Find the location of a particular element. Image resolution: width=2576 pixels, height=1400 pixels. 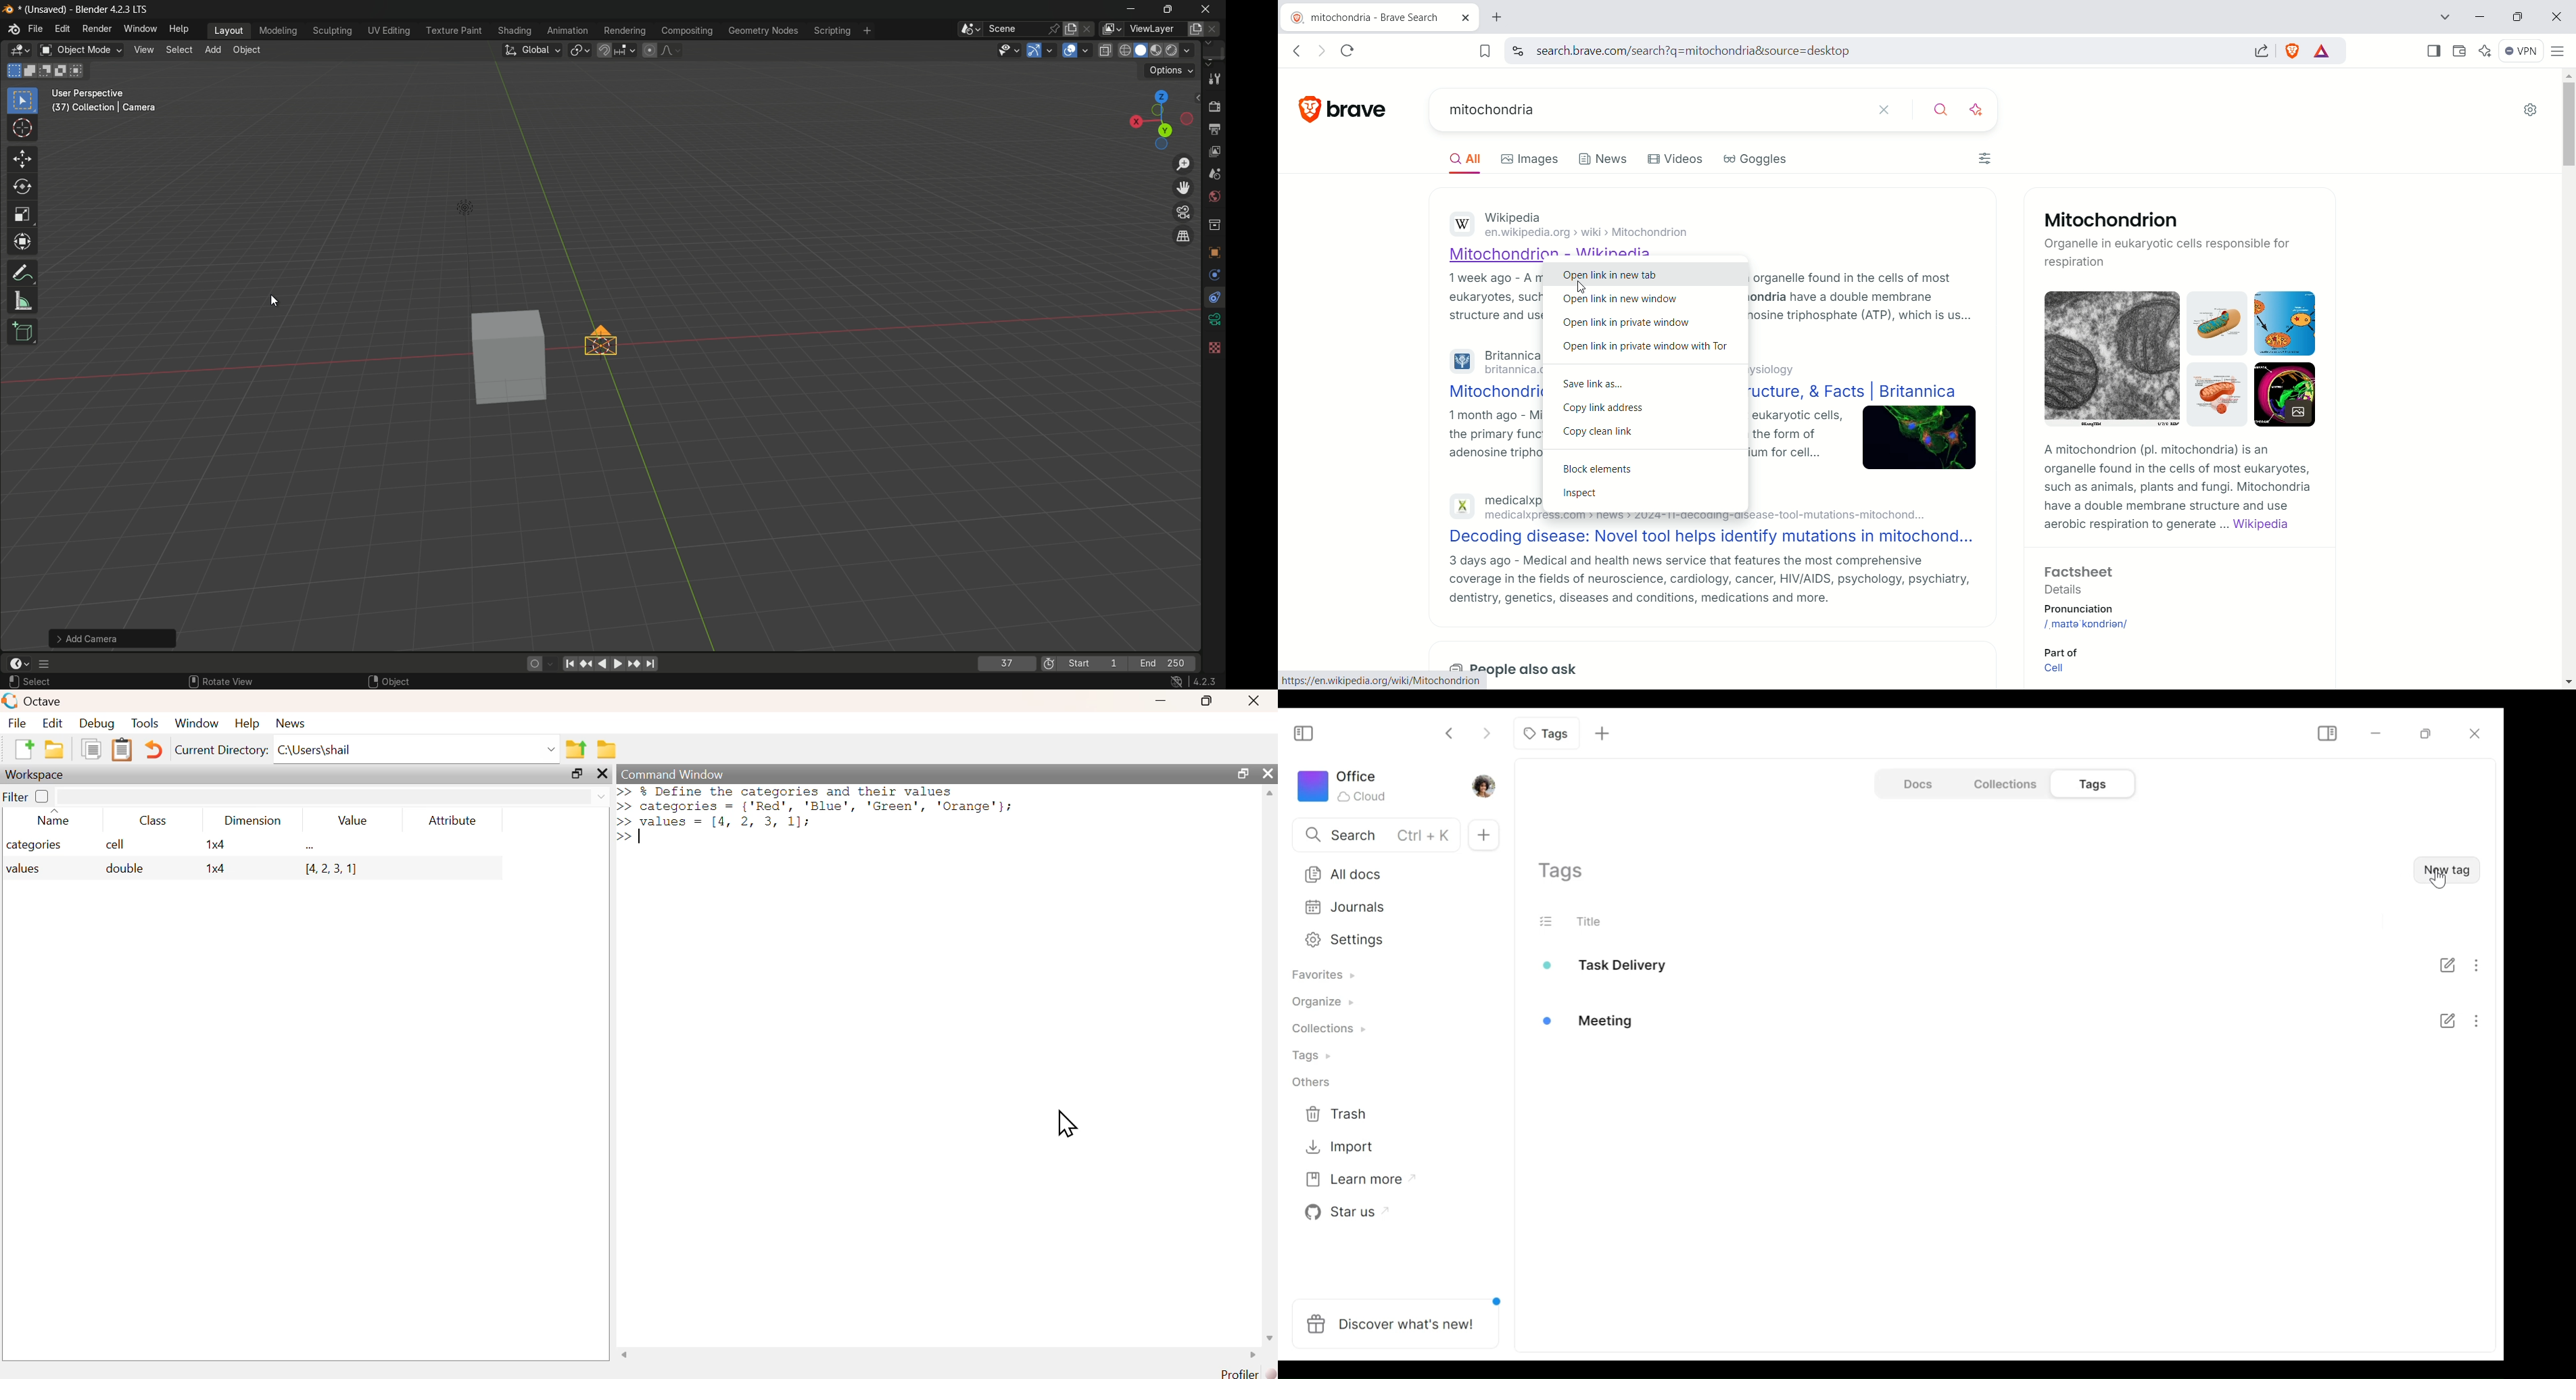

close app is located at coordinates (1208, 8).